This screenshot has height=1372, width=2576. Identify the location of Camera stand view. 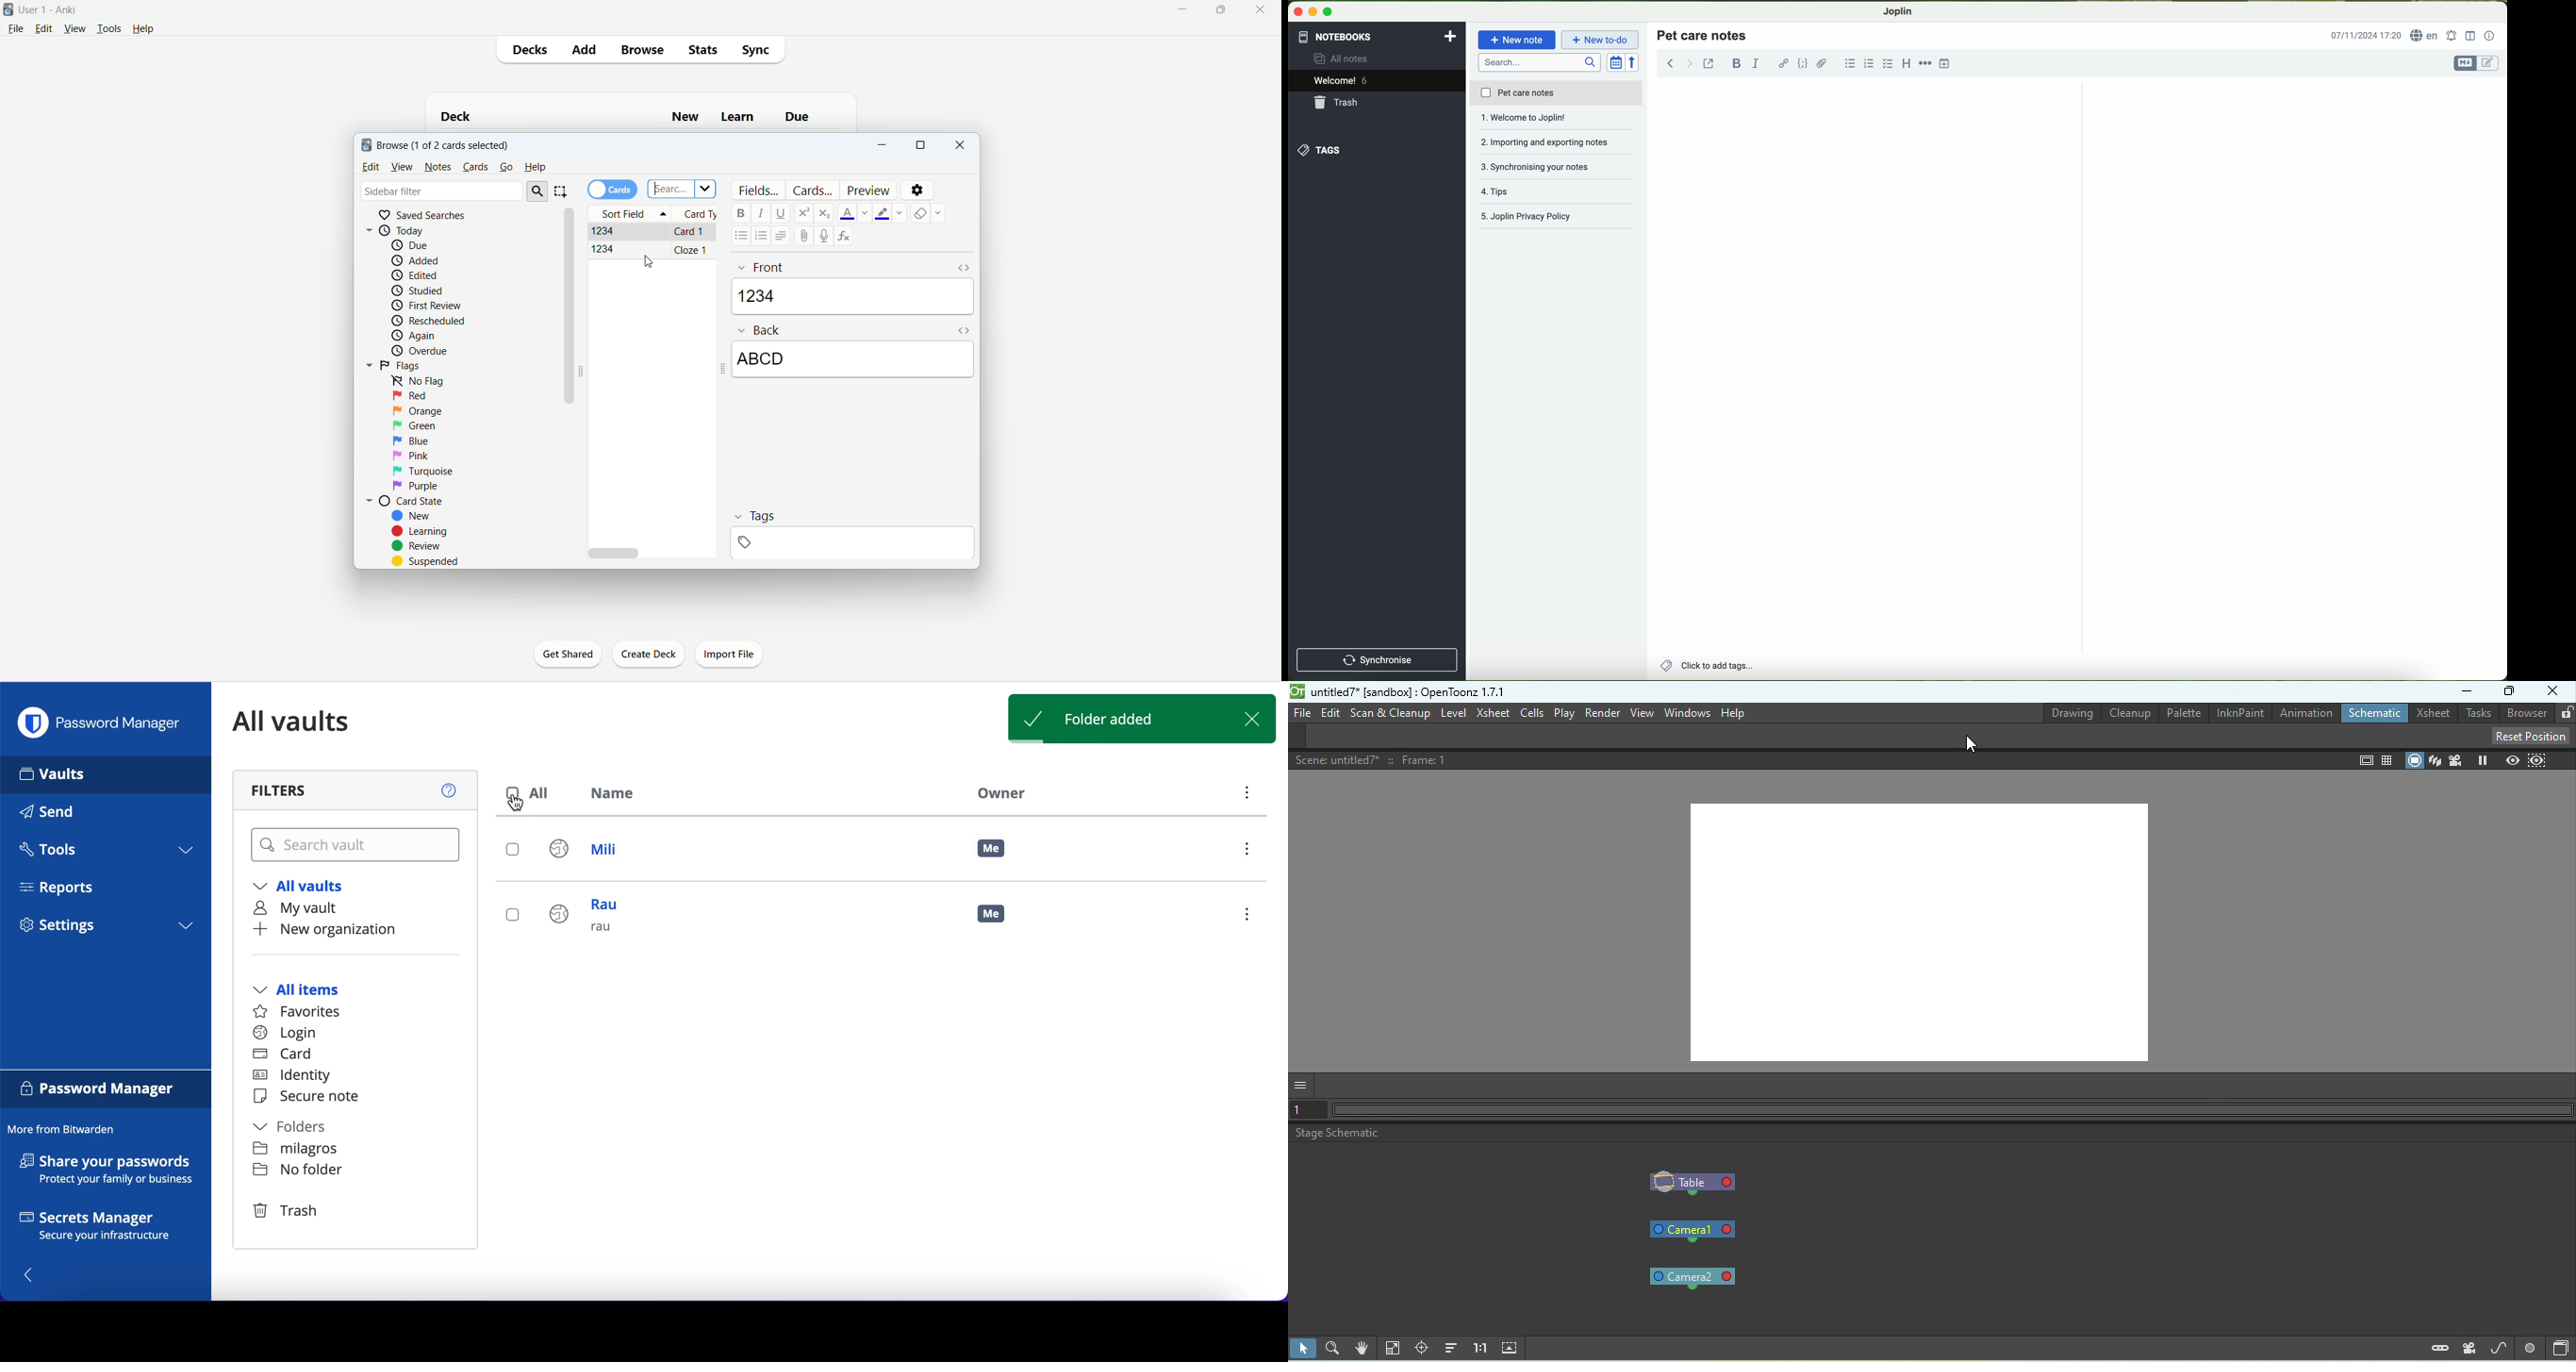
(2414, 760).